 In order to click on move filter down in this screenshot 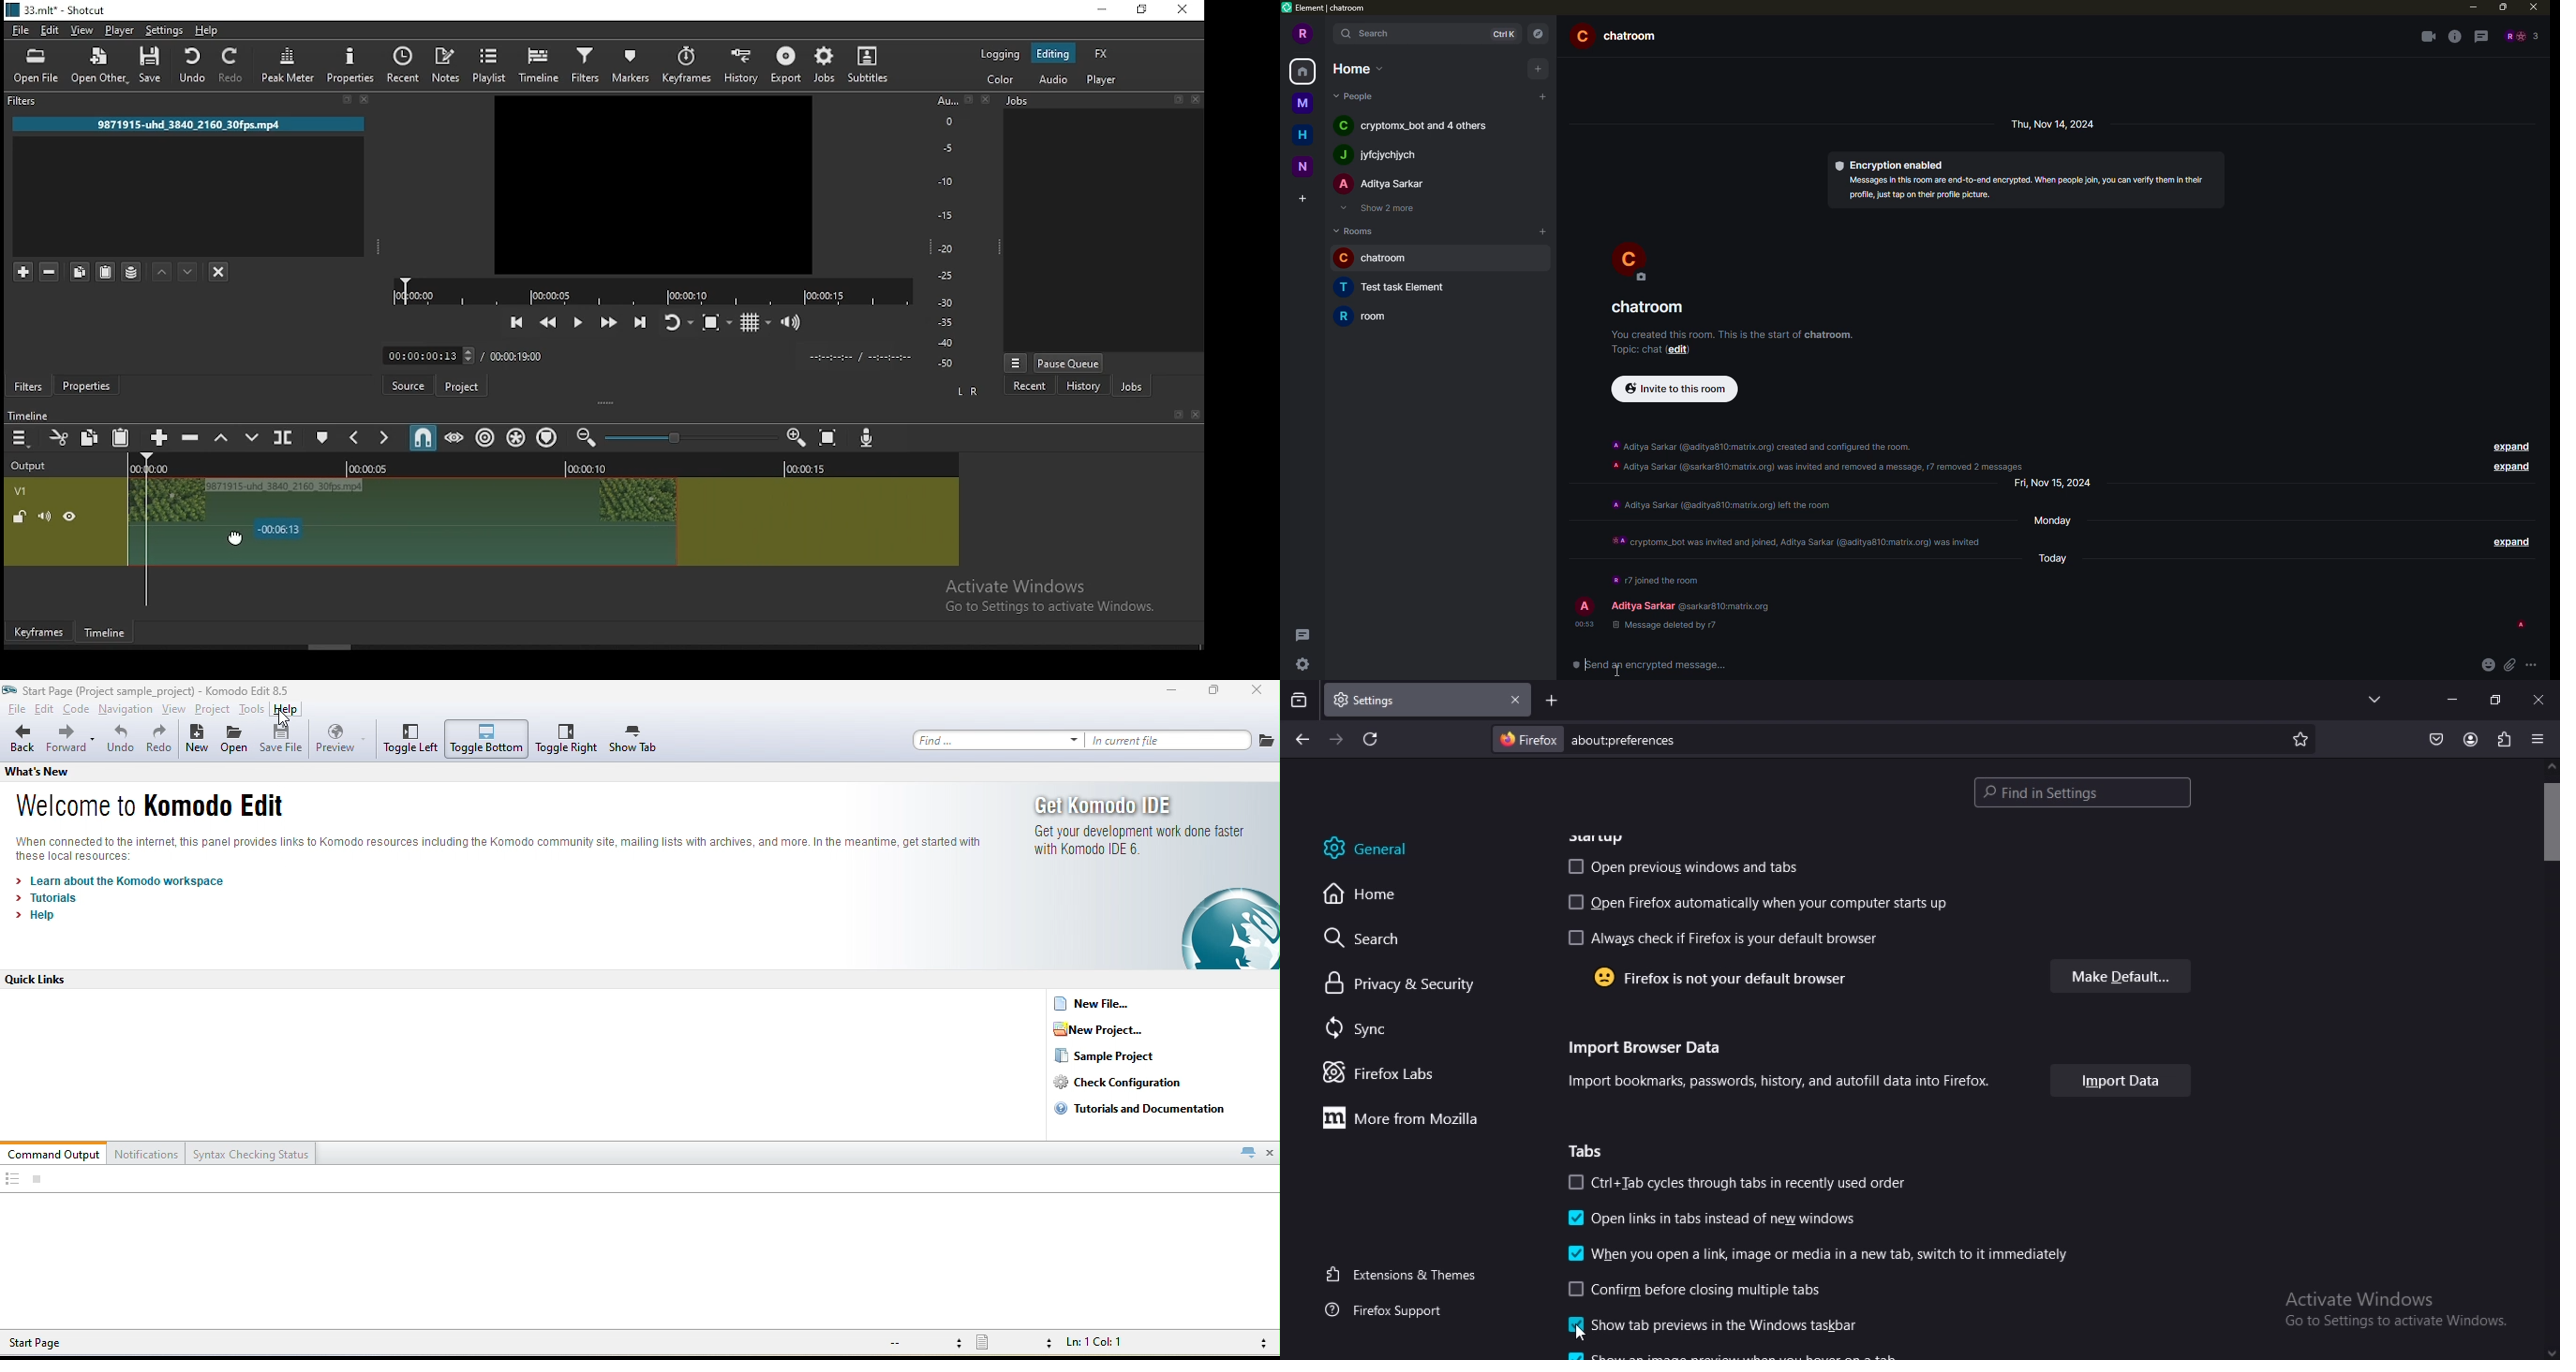, I will do `click(190, 270)`.